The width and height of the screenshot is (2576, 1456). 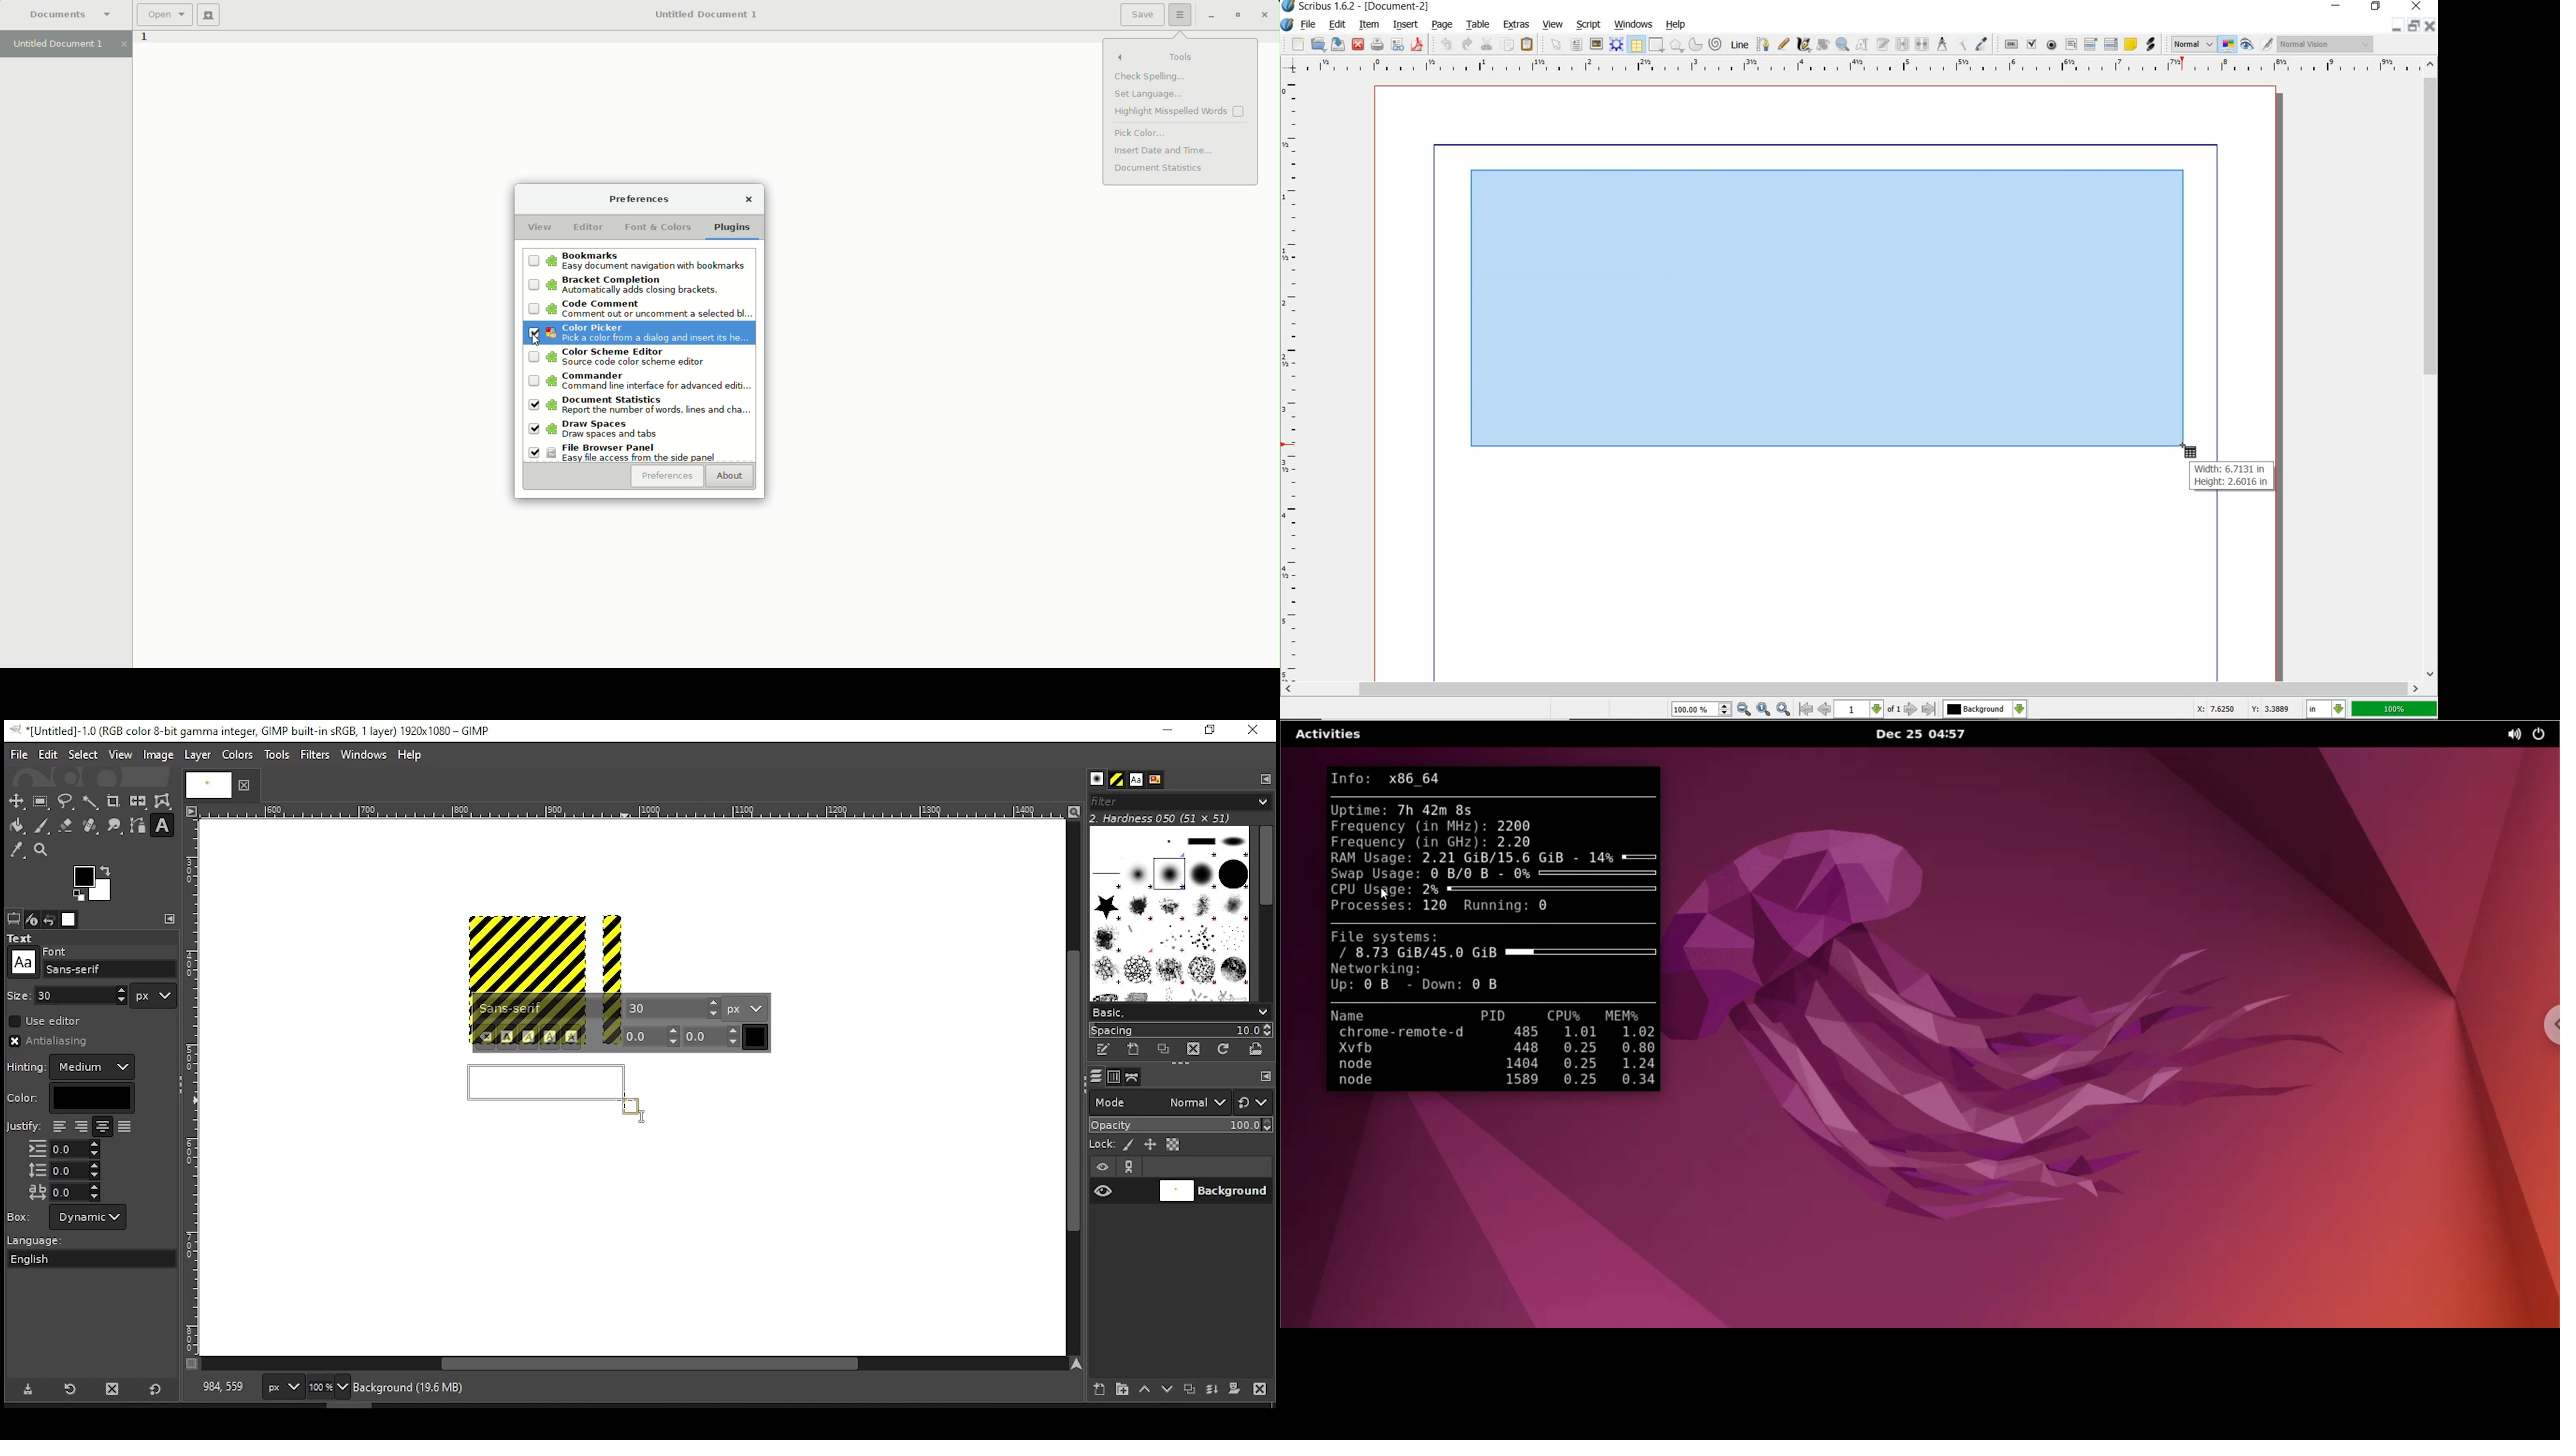 What do you see at coordinates (1763, 46) in the screenshot?
I see `bezier curve` at bounding box center [1763, 46].